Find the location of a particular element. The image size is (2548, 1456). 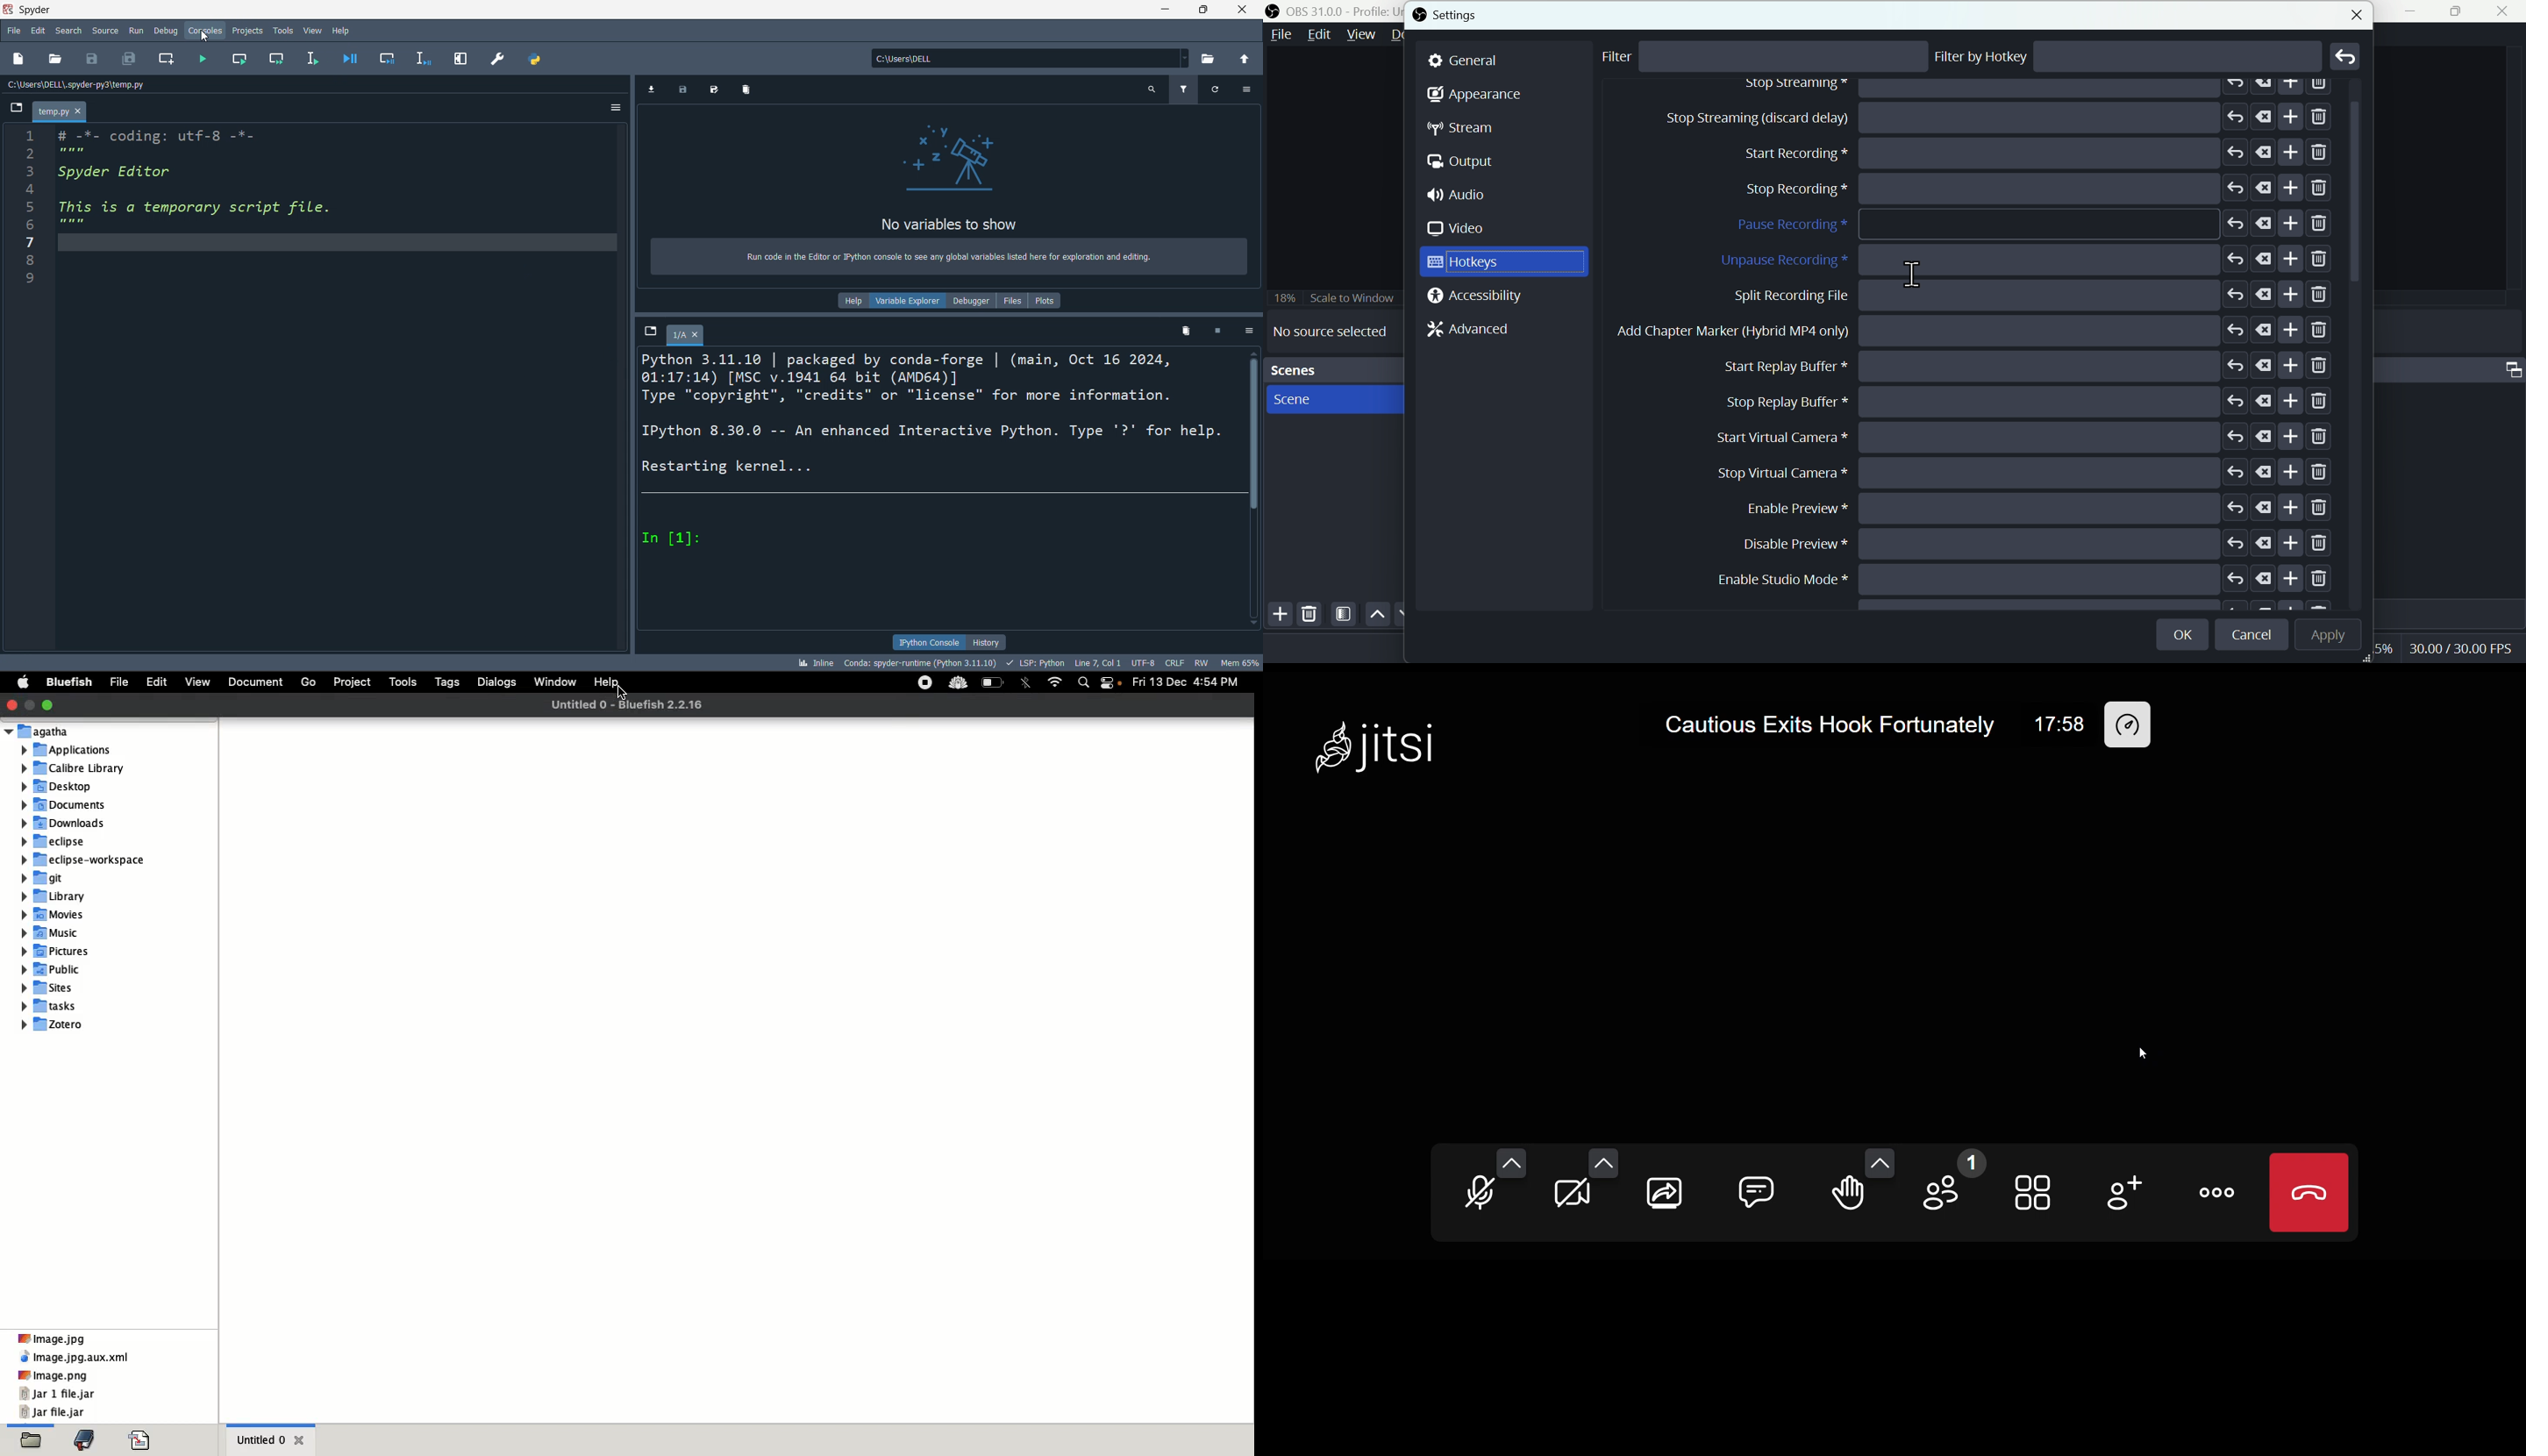

search is located at coordinates (72, 29).